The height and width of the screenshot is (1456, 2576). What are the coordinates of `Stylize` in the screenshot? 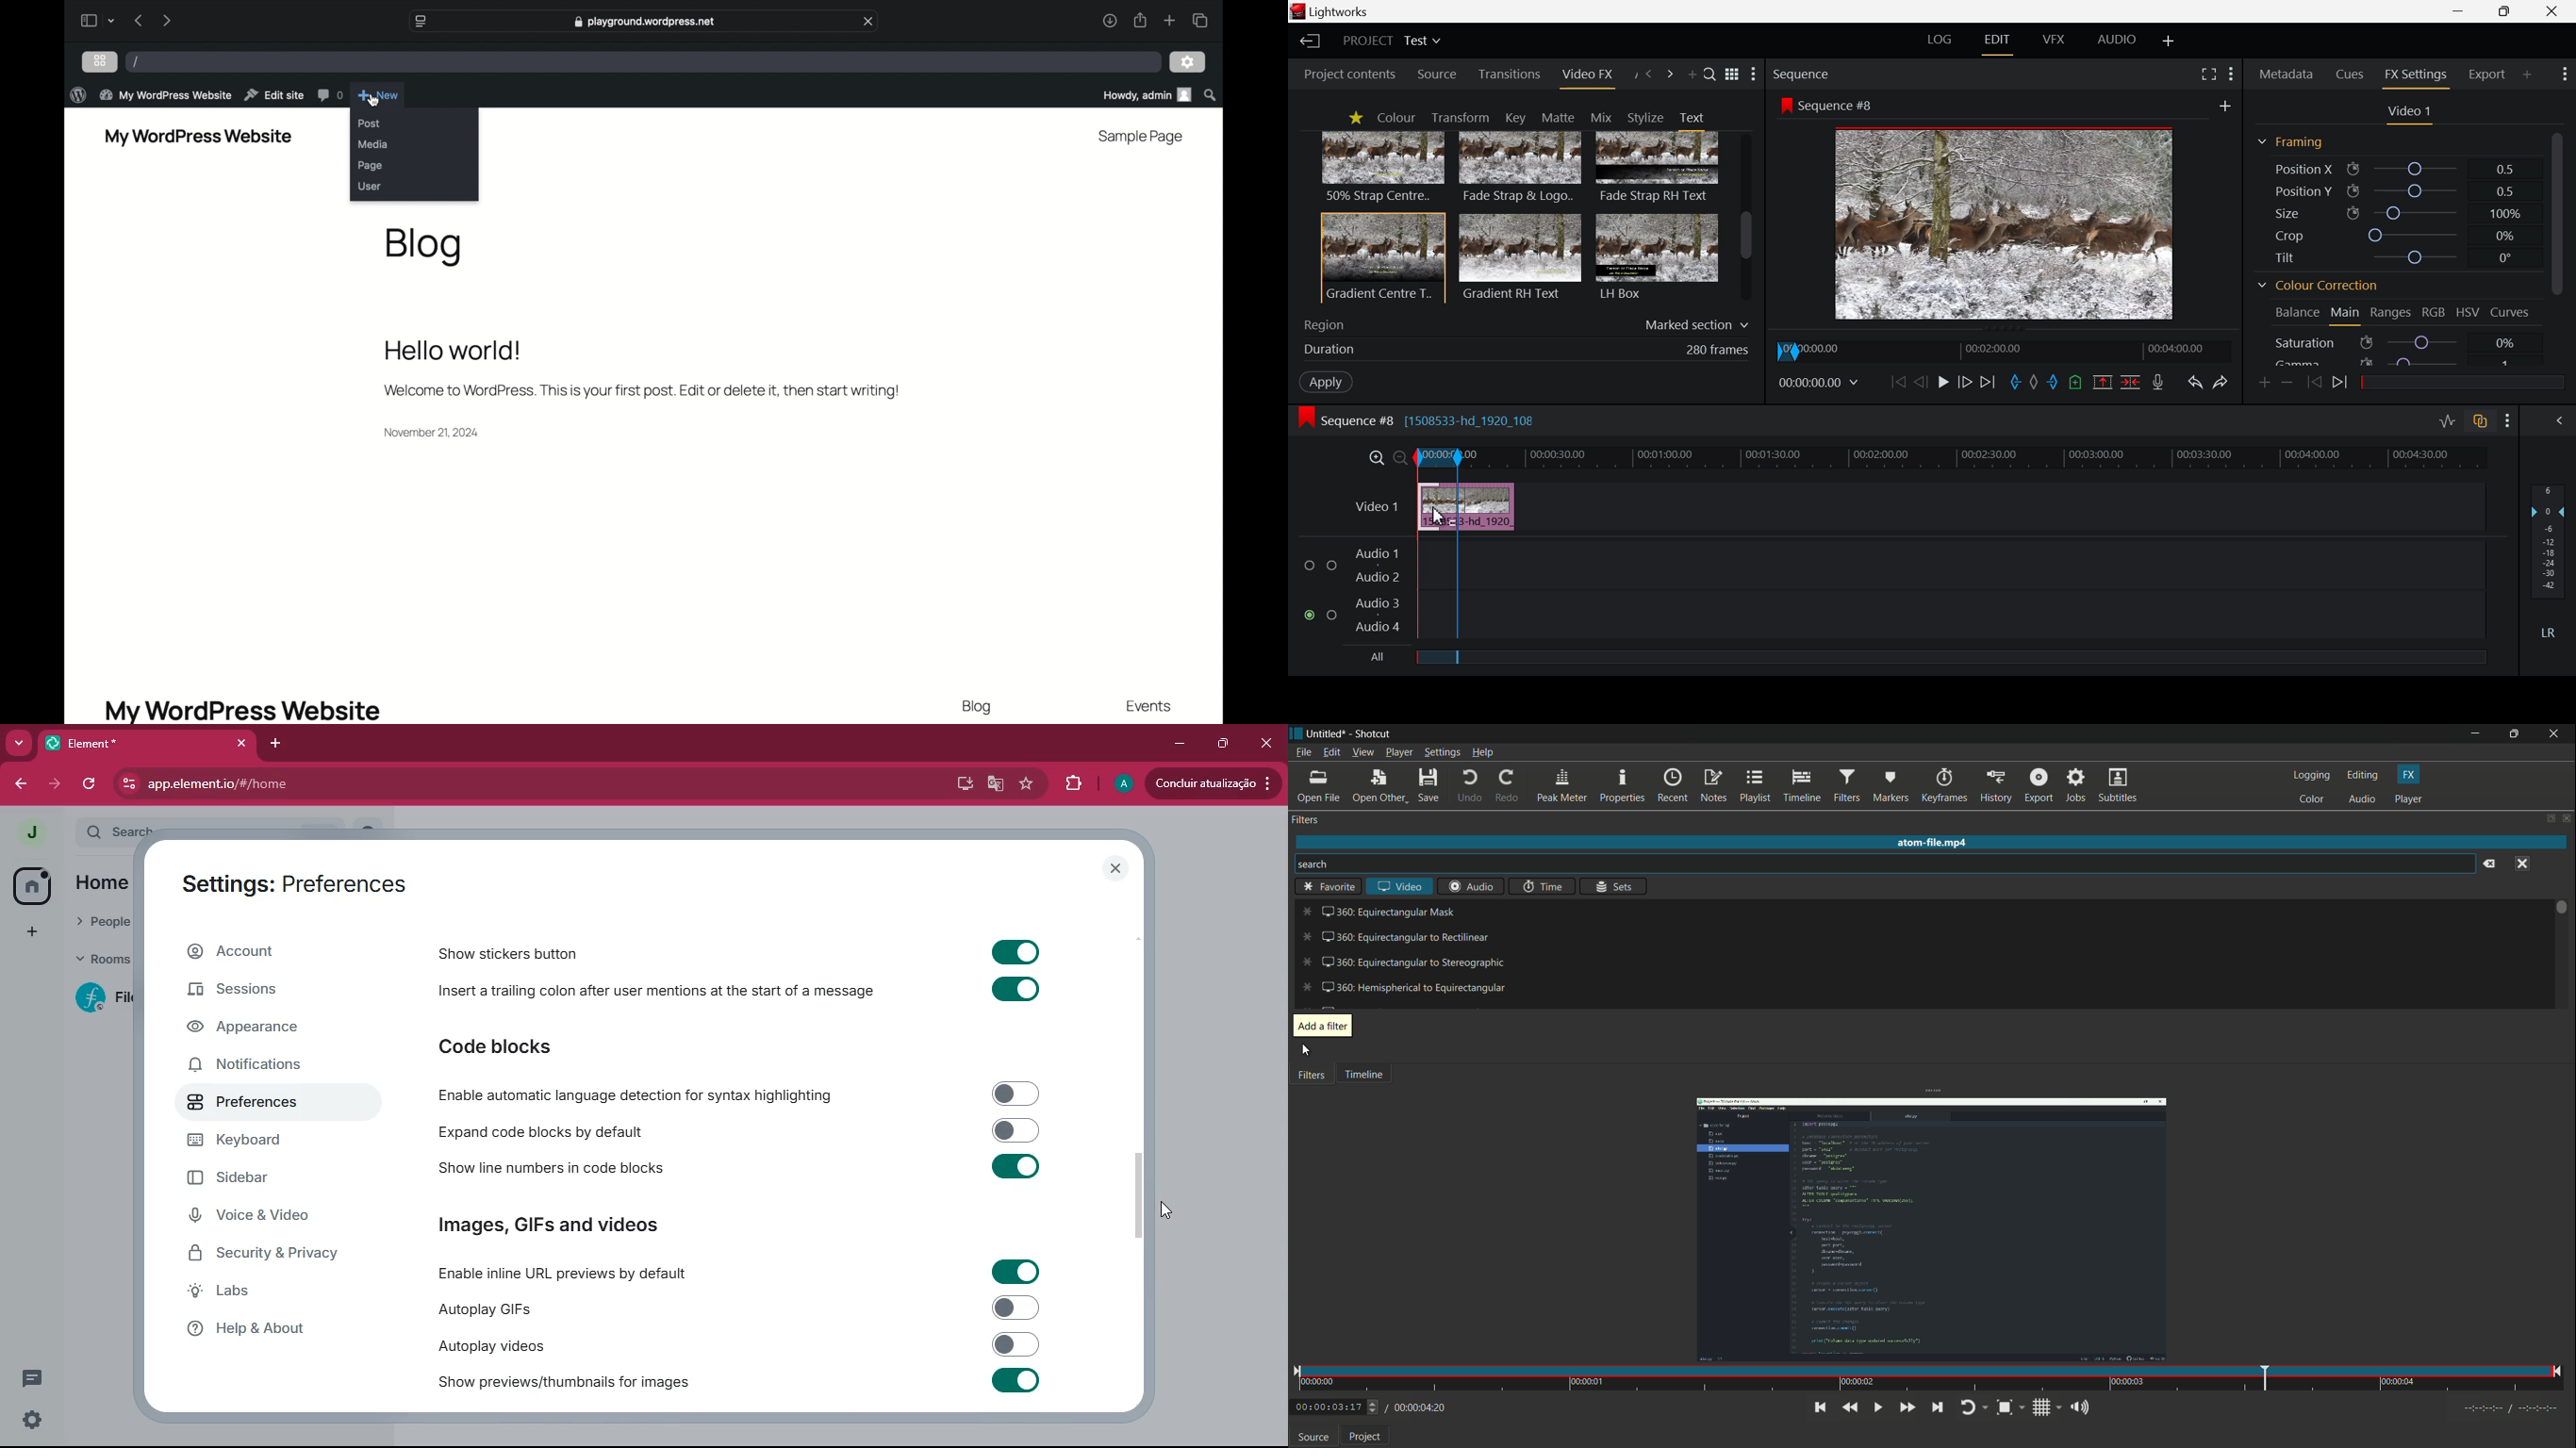 It's located at (1646, 117).